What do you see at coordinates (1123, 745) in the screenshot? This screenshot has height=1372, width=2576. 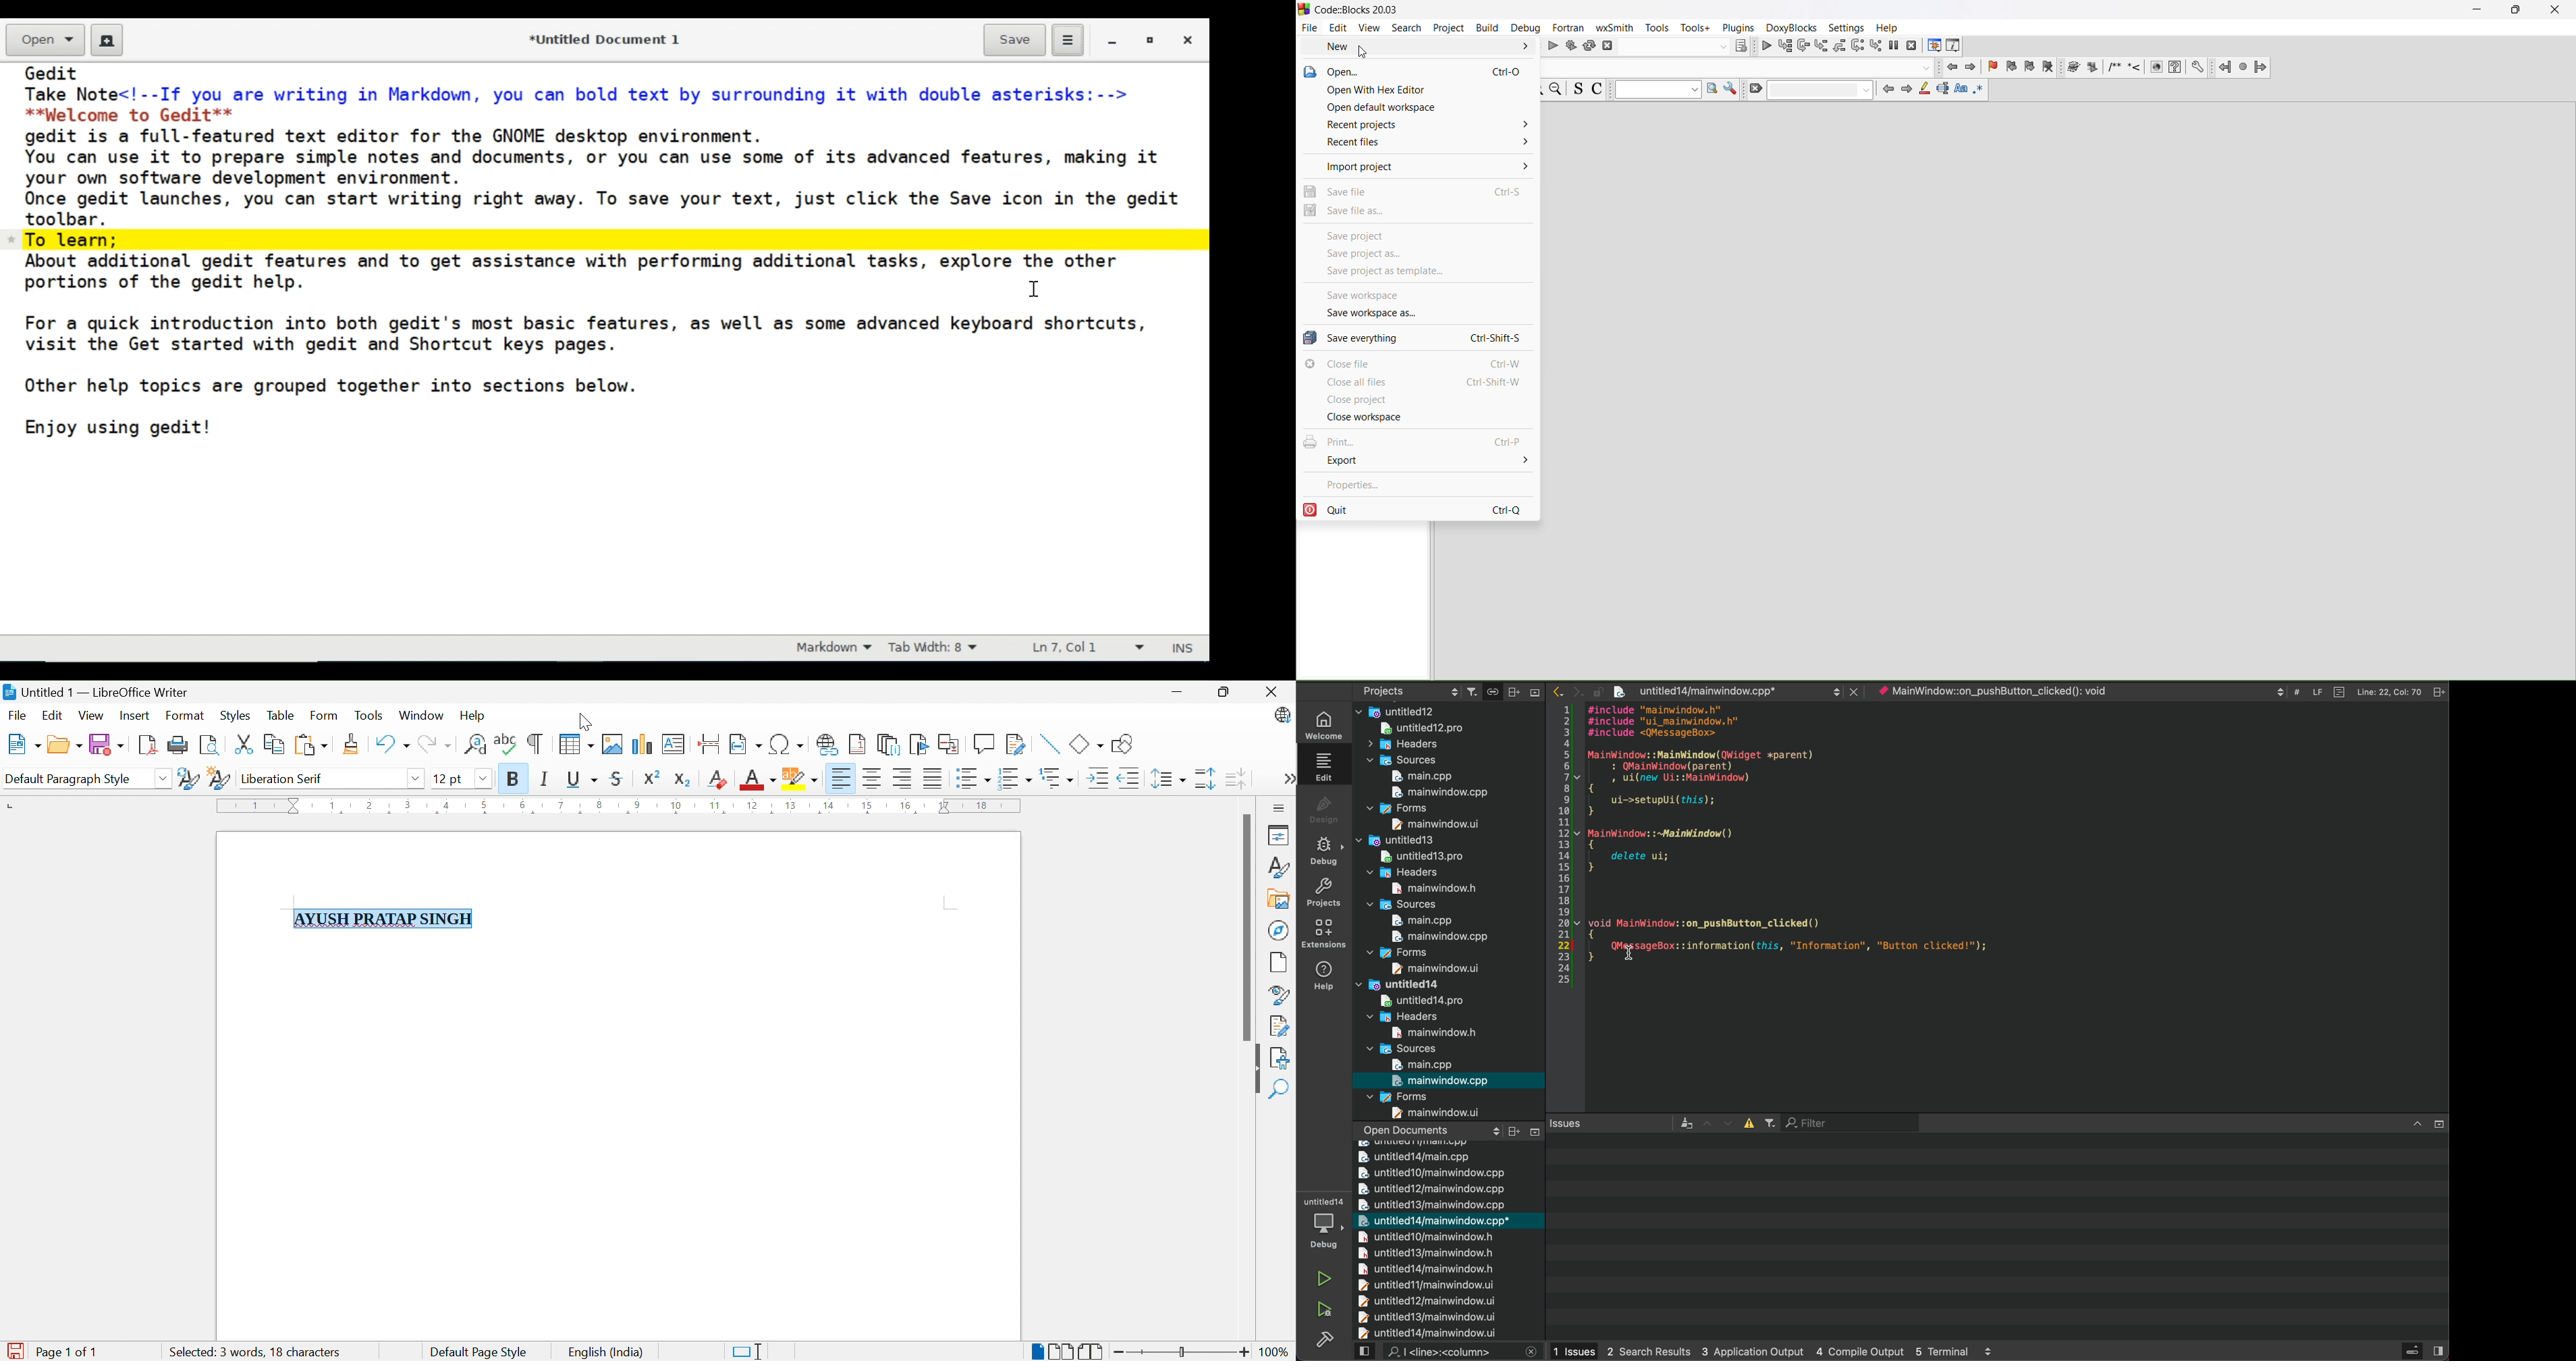 I see `Show Draw Functions` at bounding box center [1123, 745].